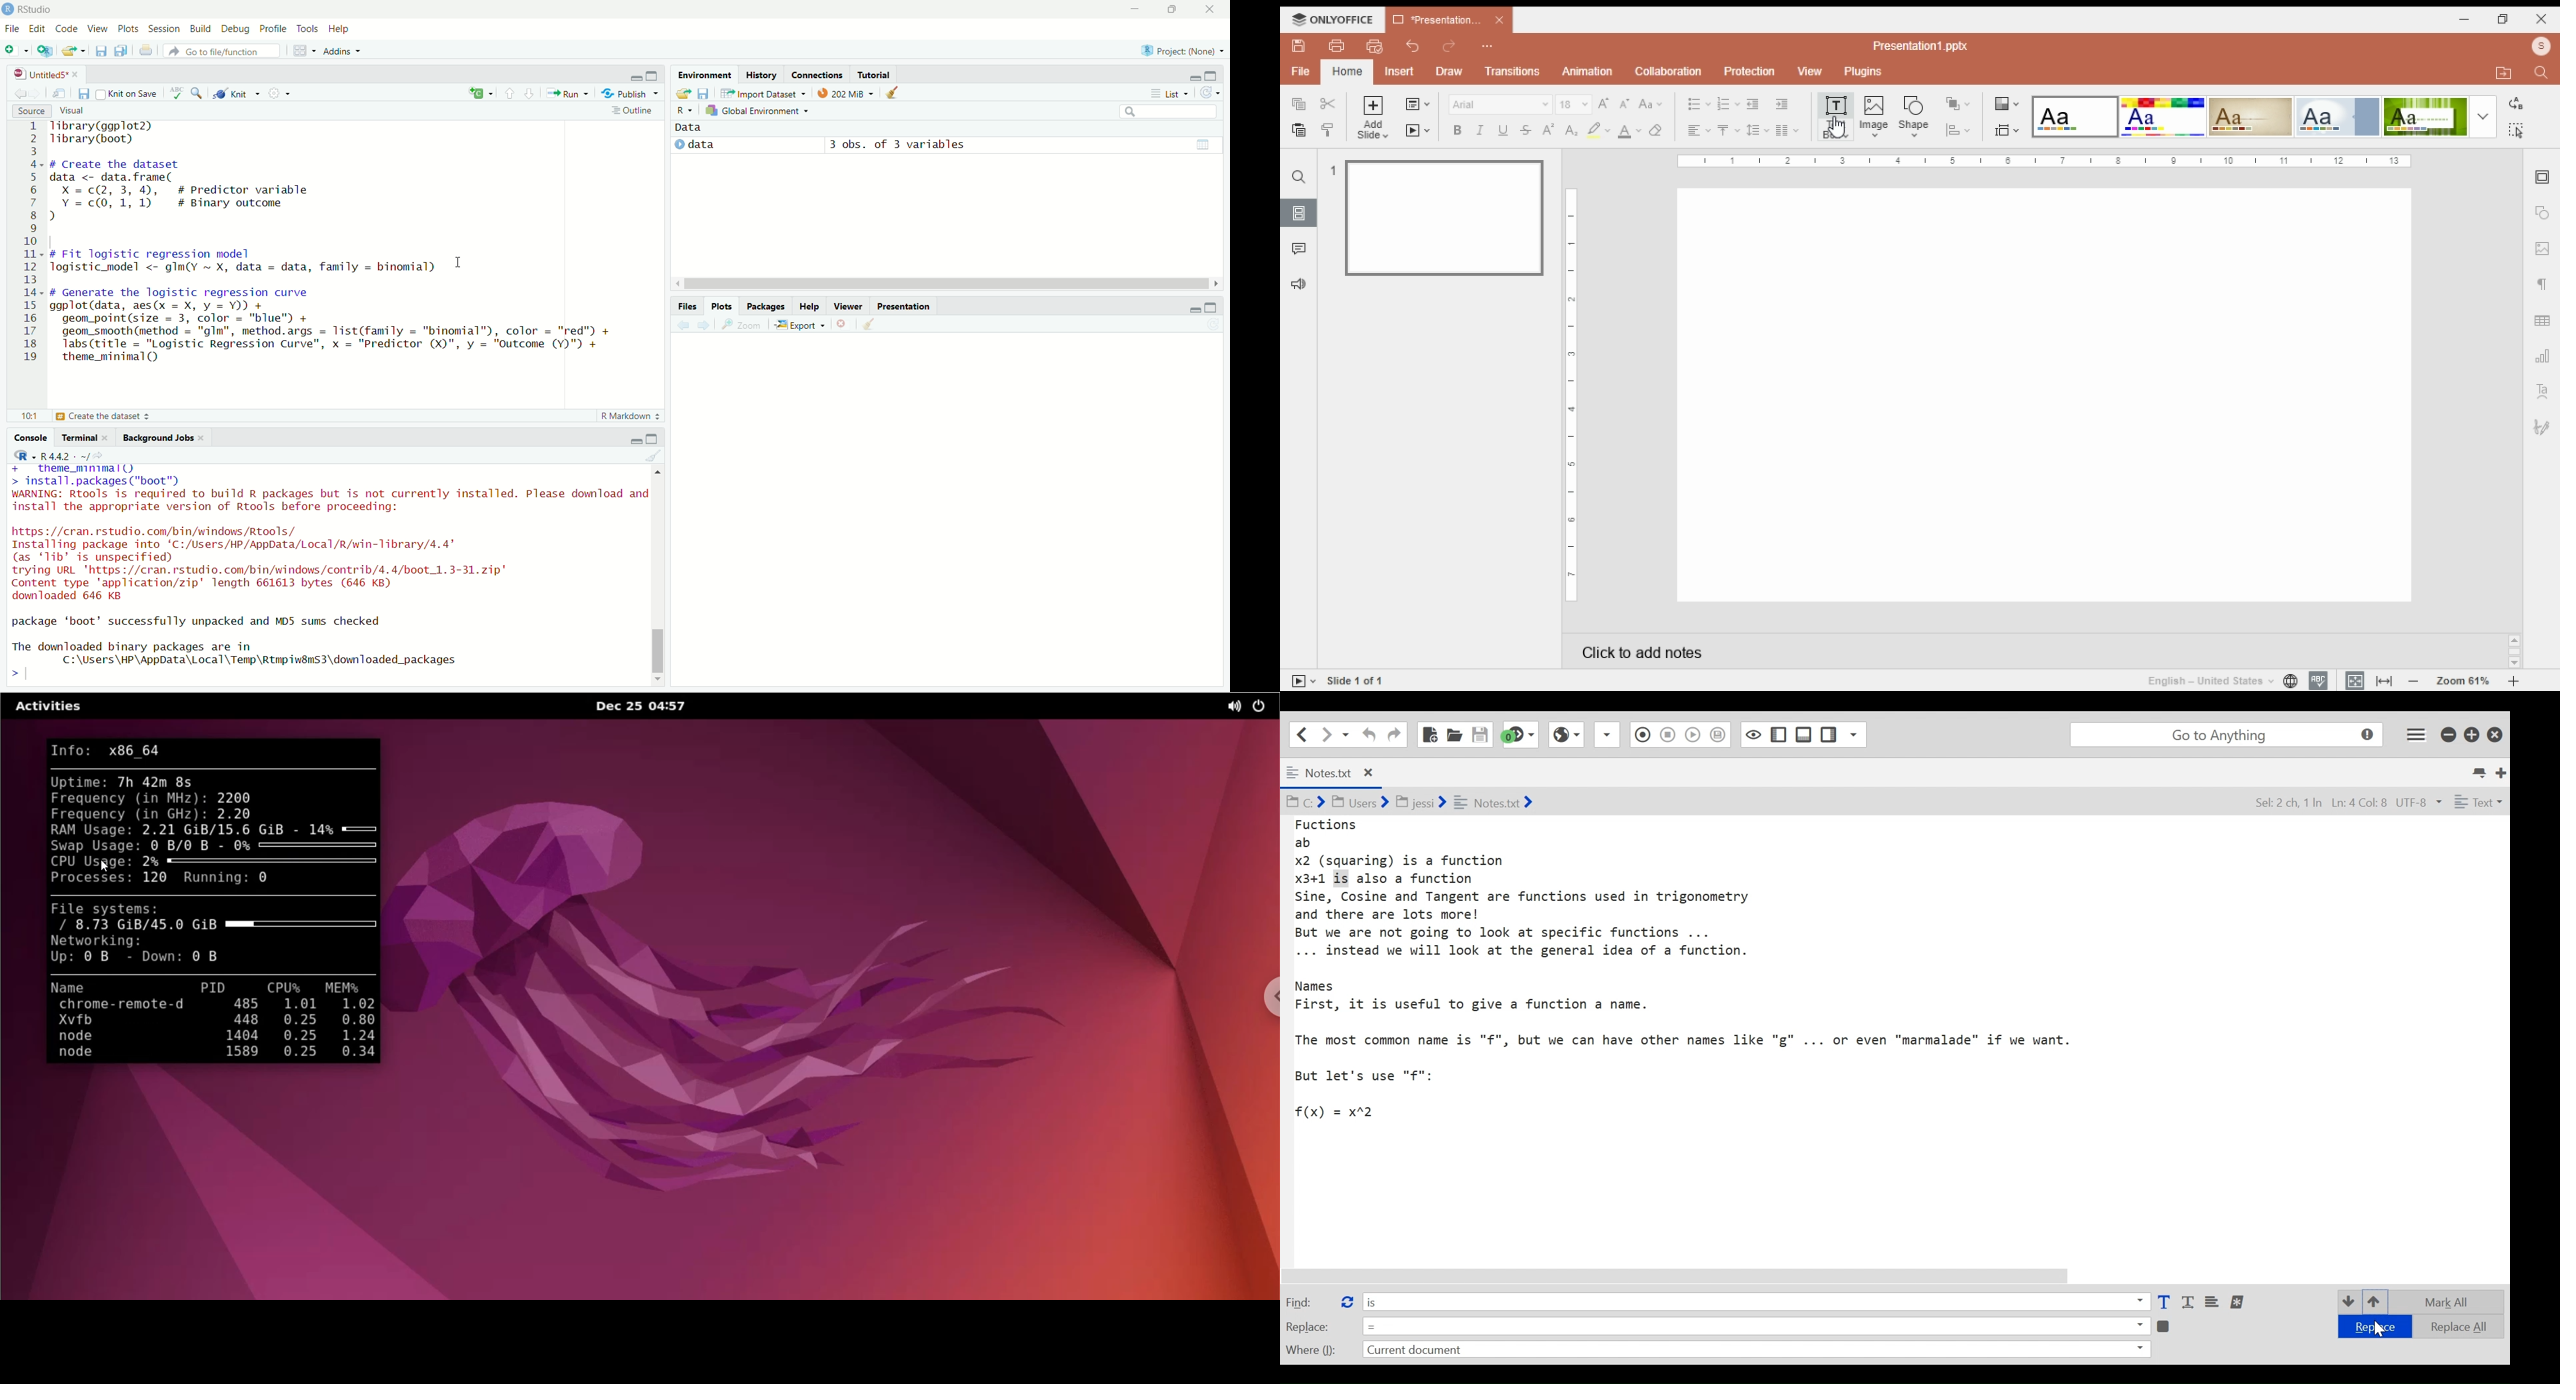  What do you see at coordinates (40, 74) in the screenshot?
I see `Untitled5*` at bounding box center [40, 74].